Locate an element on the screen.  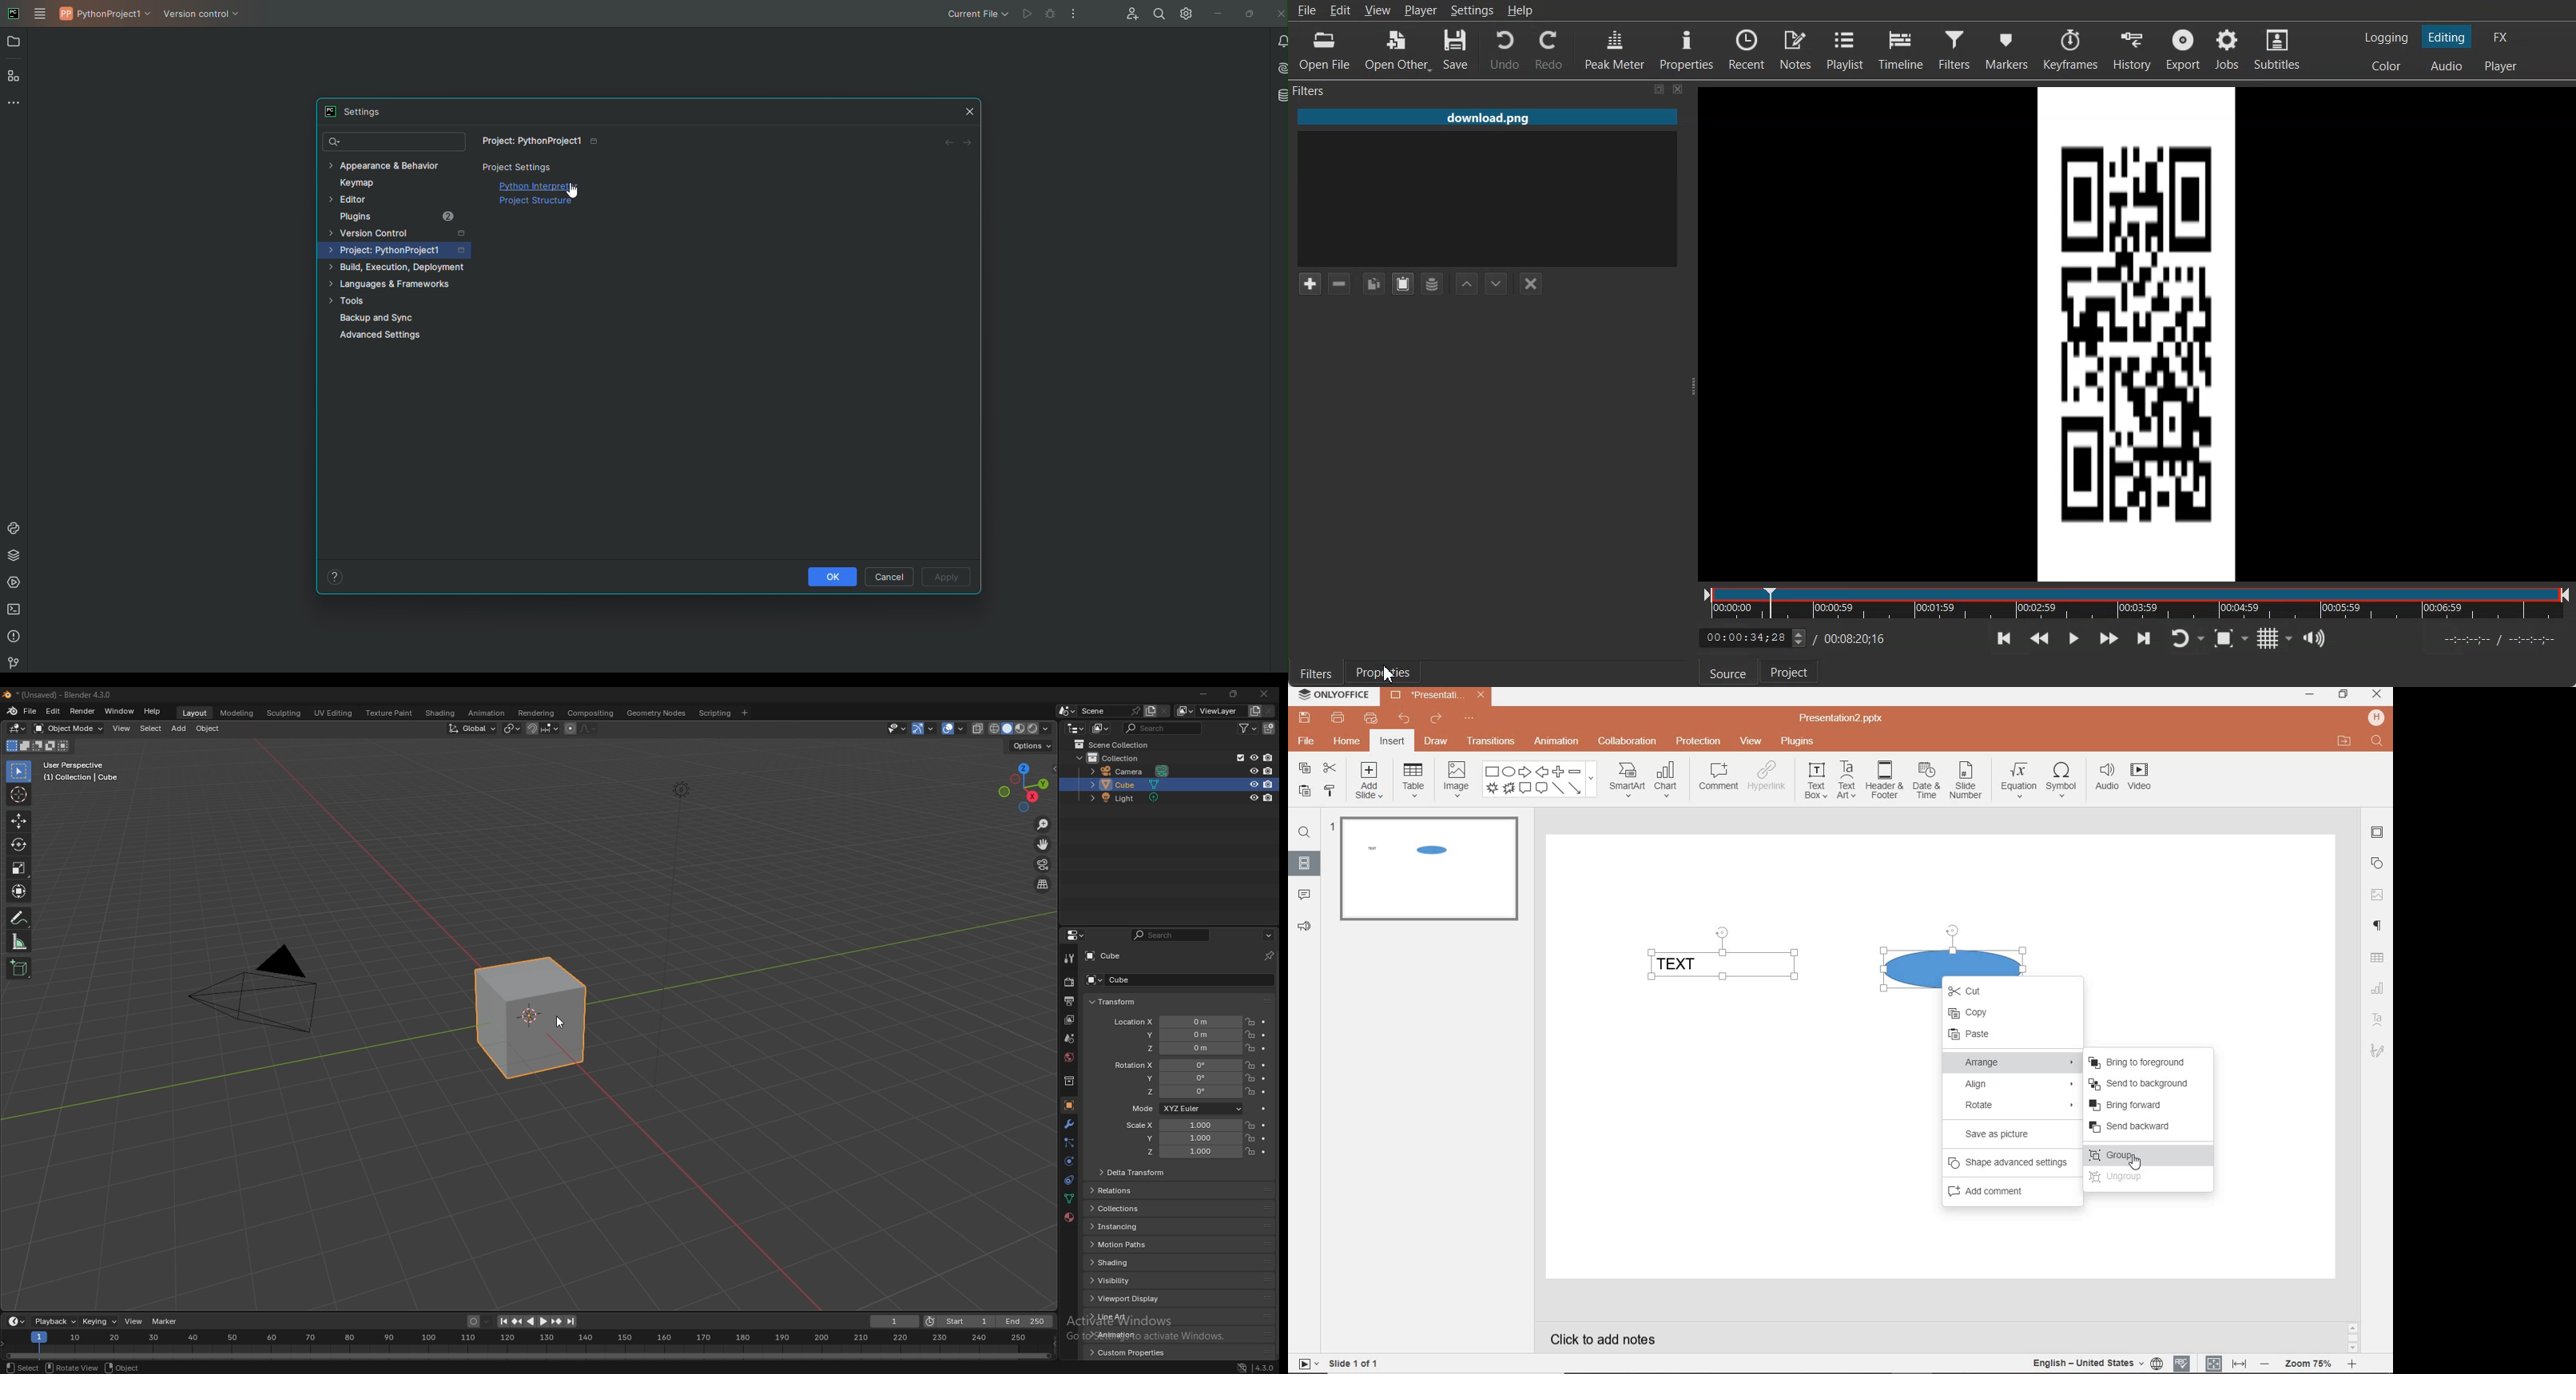
OPEN FILE LOCATION is located at coordinates (2343, 739).